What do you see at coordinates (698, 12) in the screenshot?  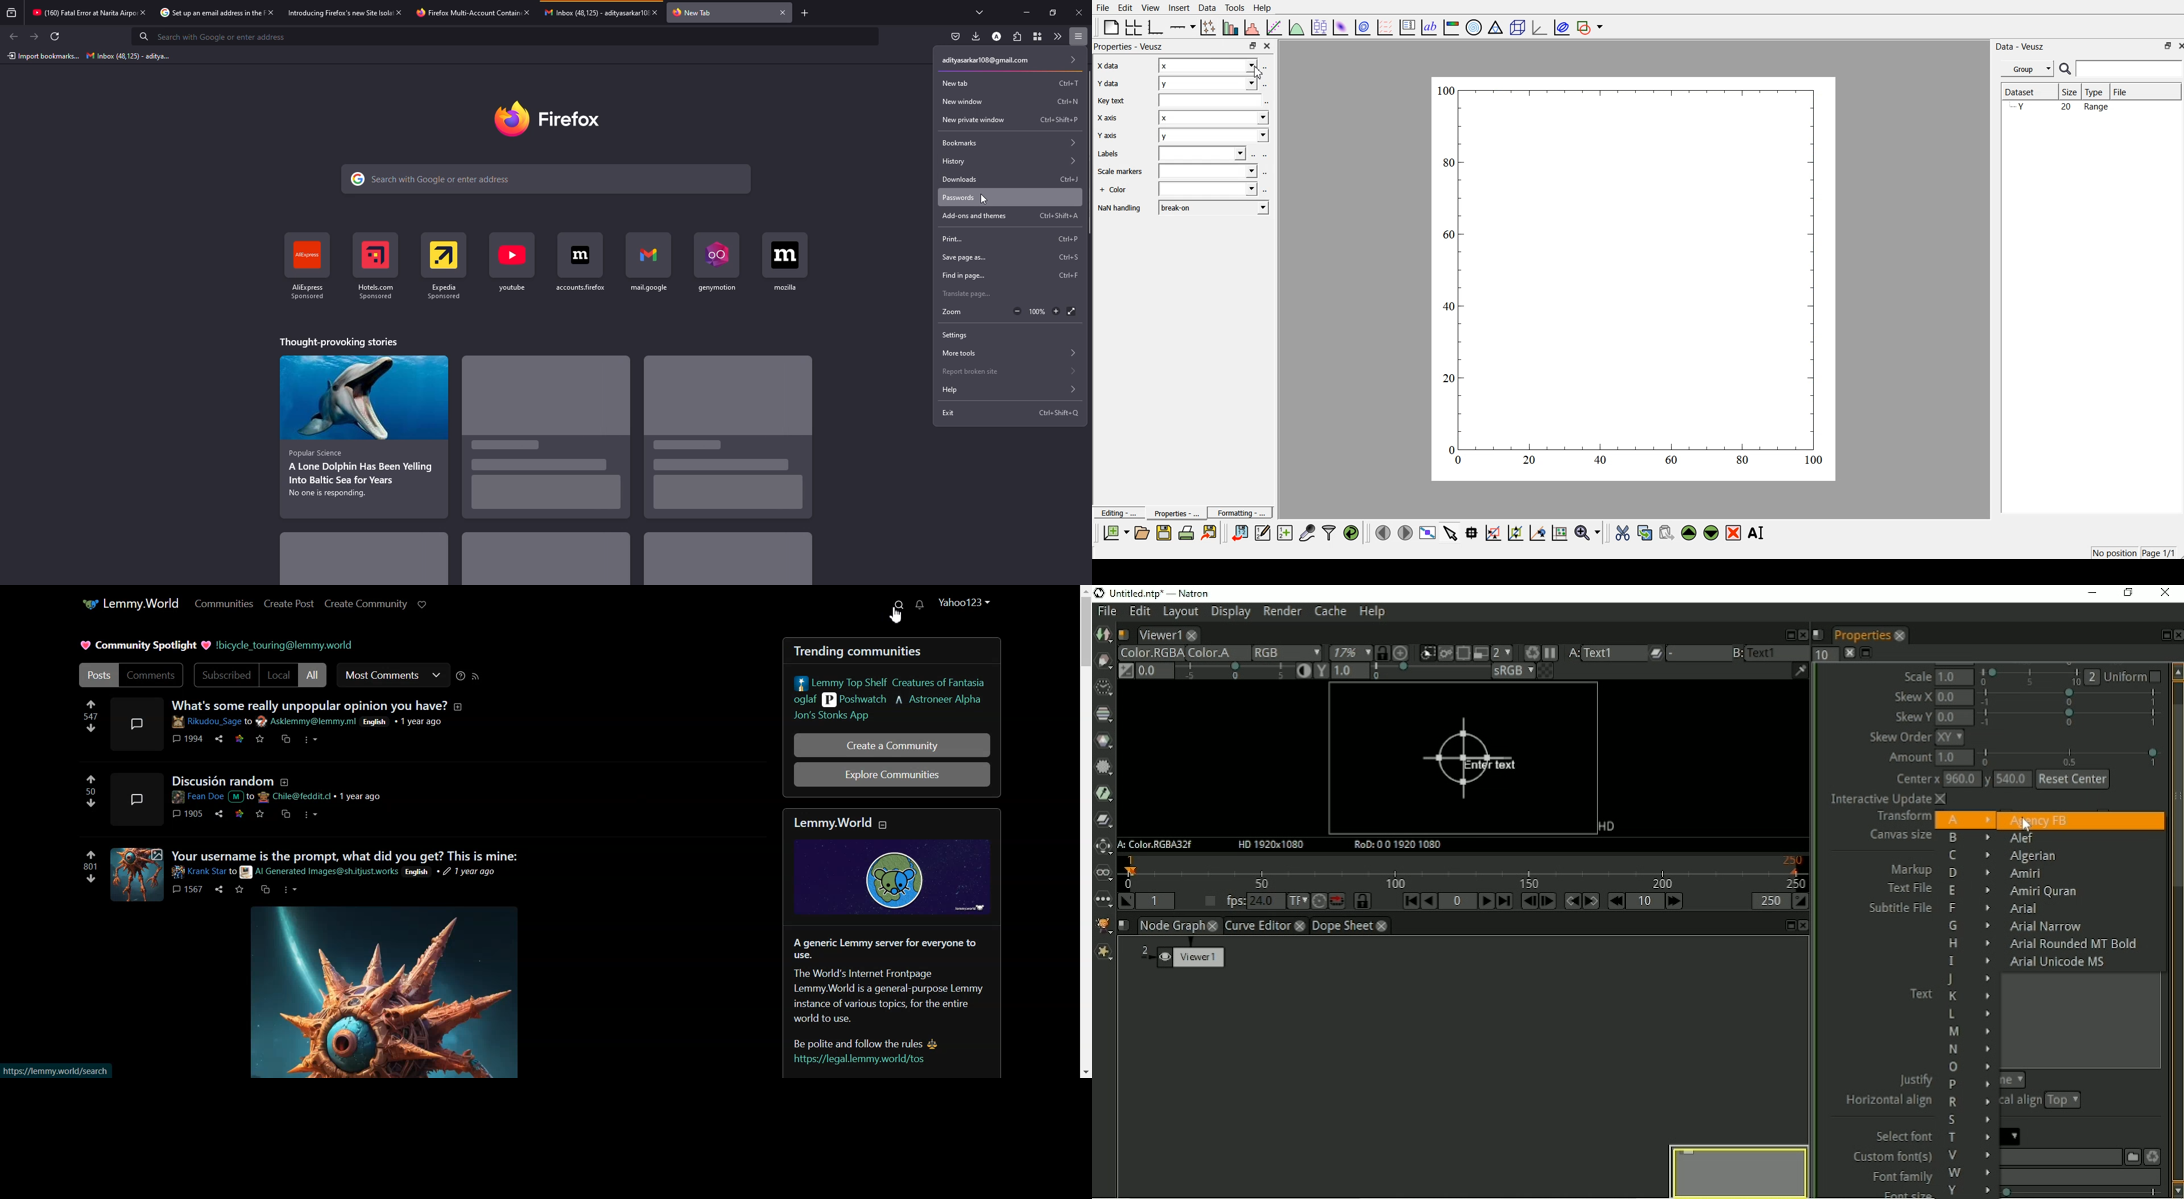 I see `tab` at bounding box center [698, 12].